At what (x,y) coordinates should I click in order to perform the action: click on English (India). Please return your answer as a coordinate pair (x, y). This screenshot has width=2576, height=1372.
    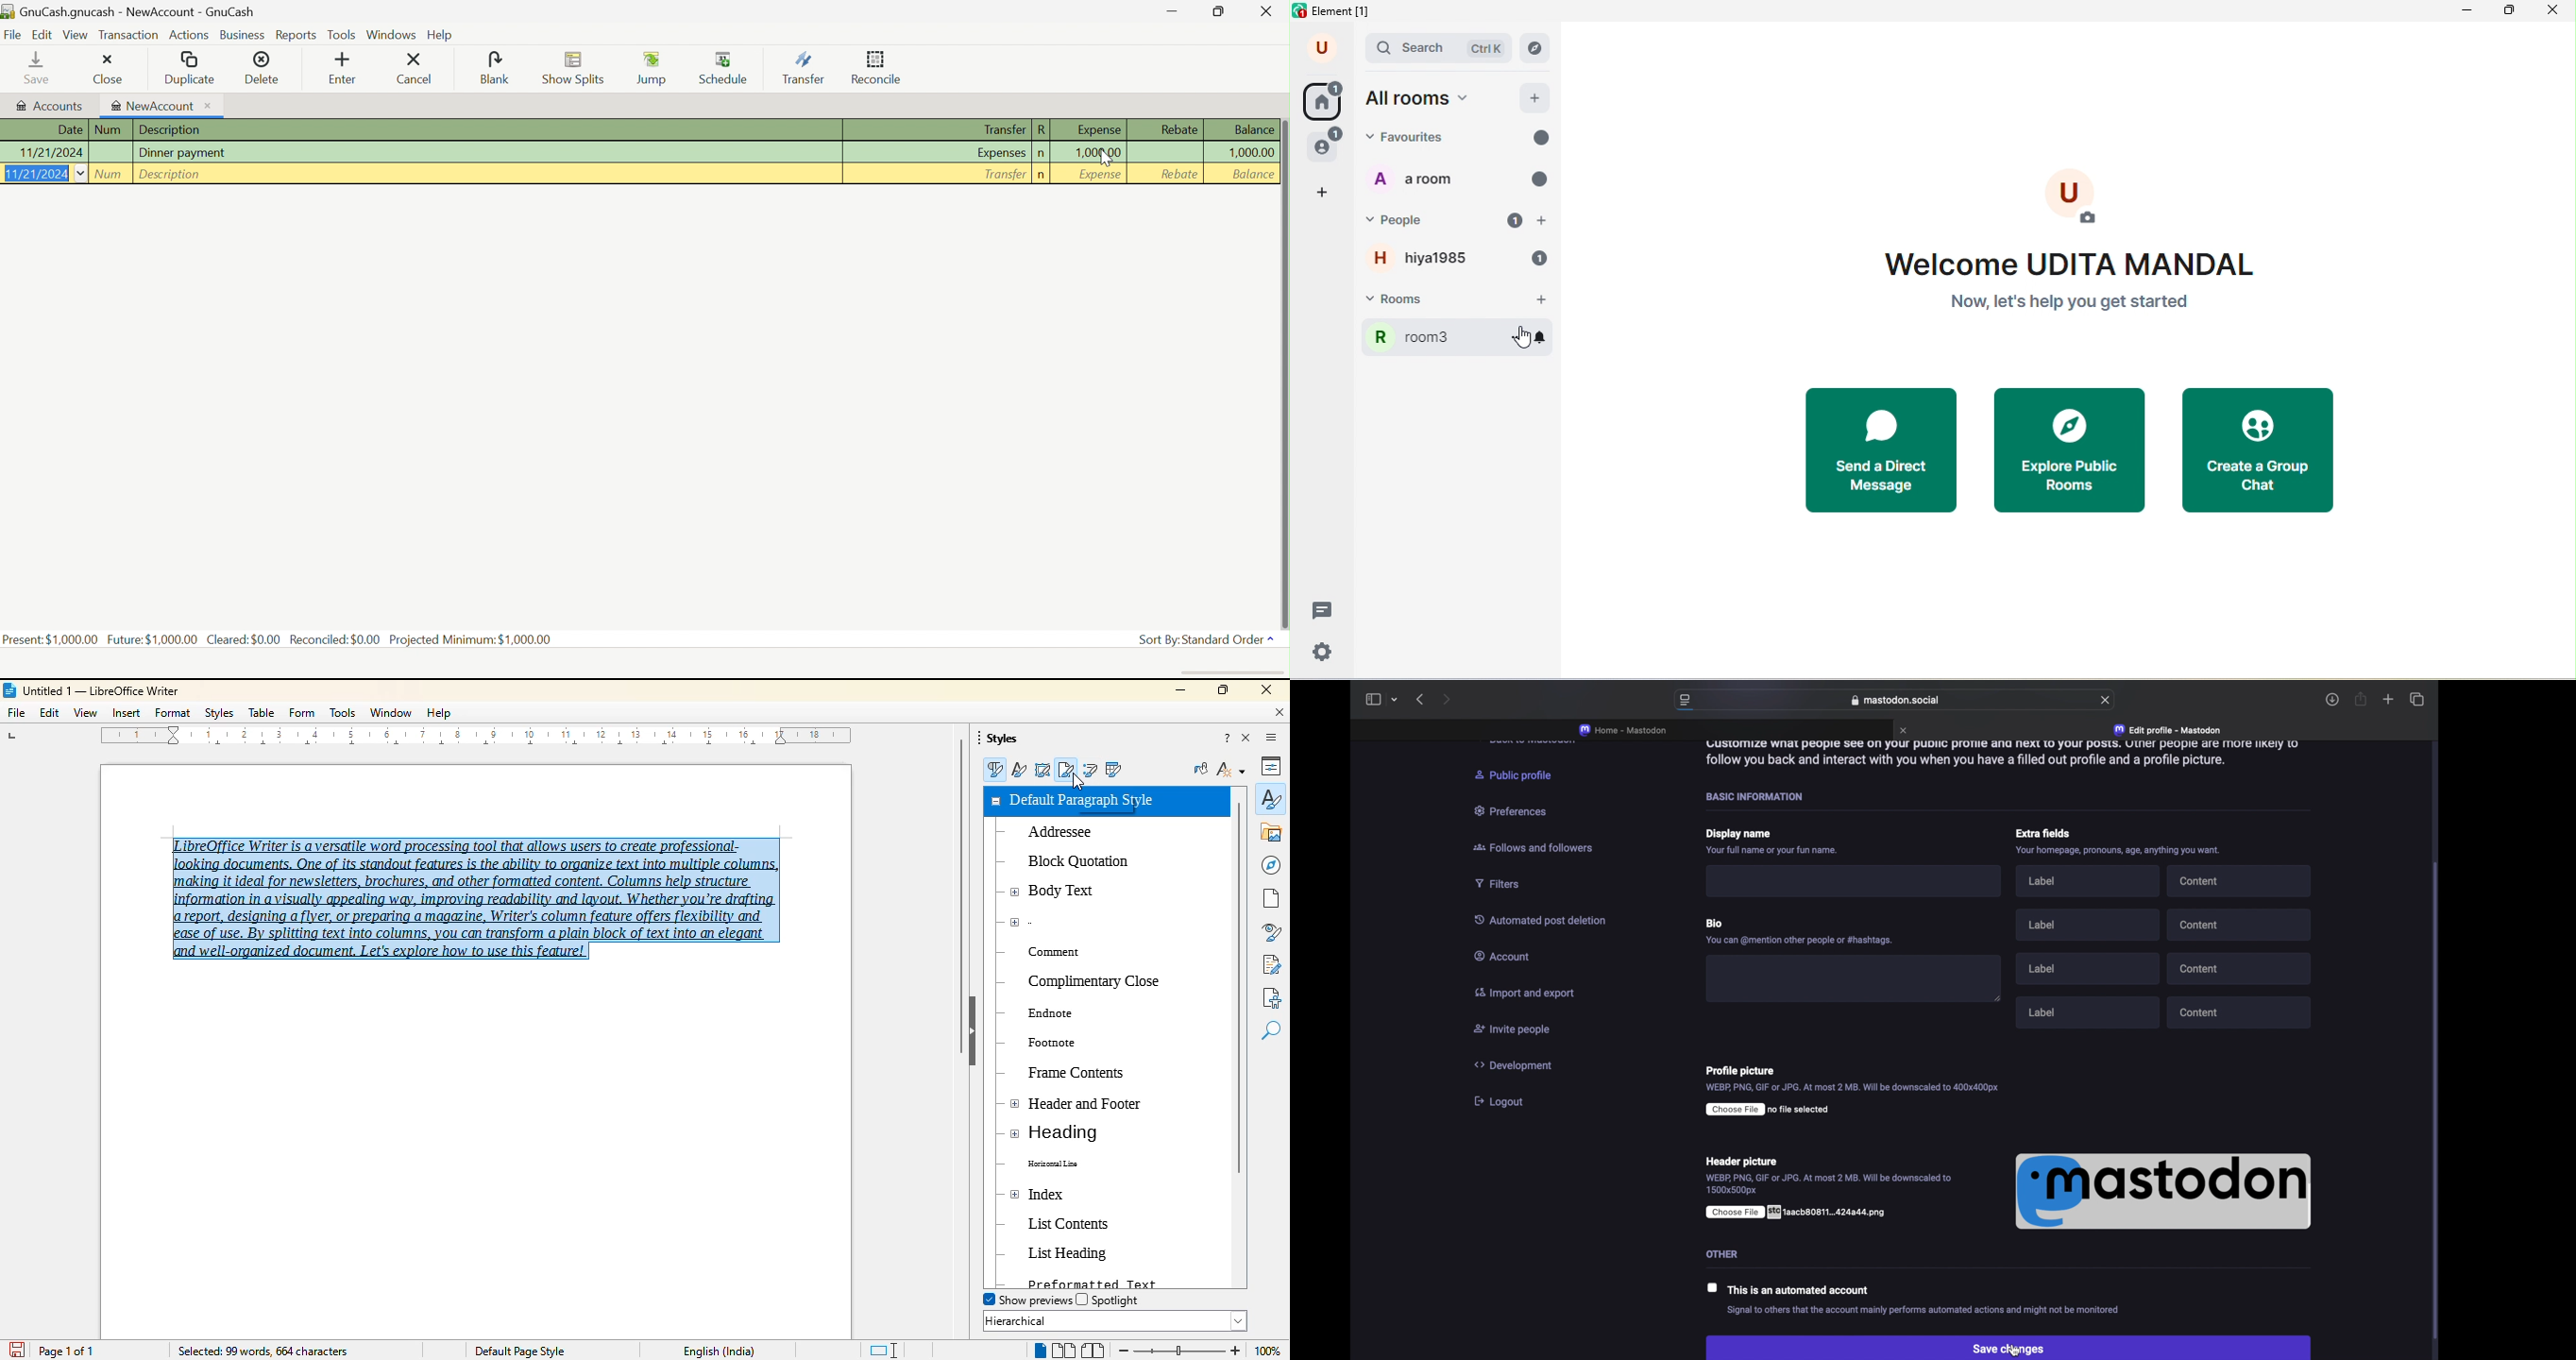
    Looking at the image, I should click on (720, 1352).